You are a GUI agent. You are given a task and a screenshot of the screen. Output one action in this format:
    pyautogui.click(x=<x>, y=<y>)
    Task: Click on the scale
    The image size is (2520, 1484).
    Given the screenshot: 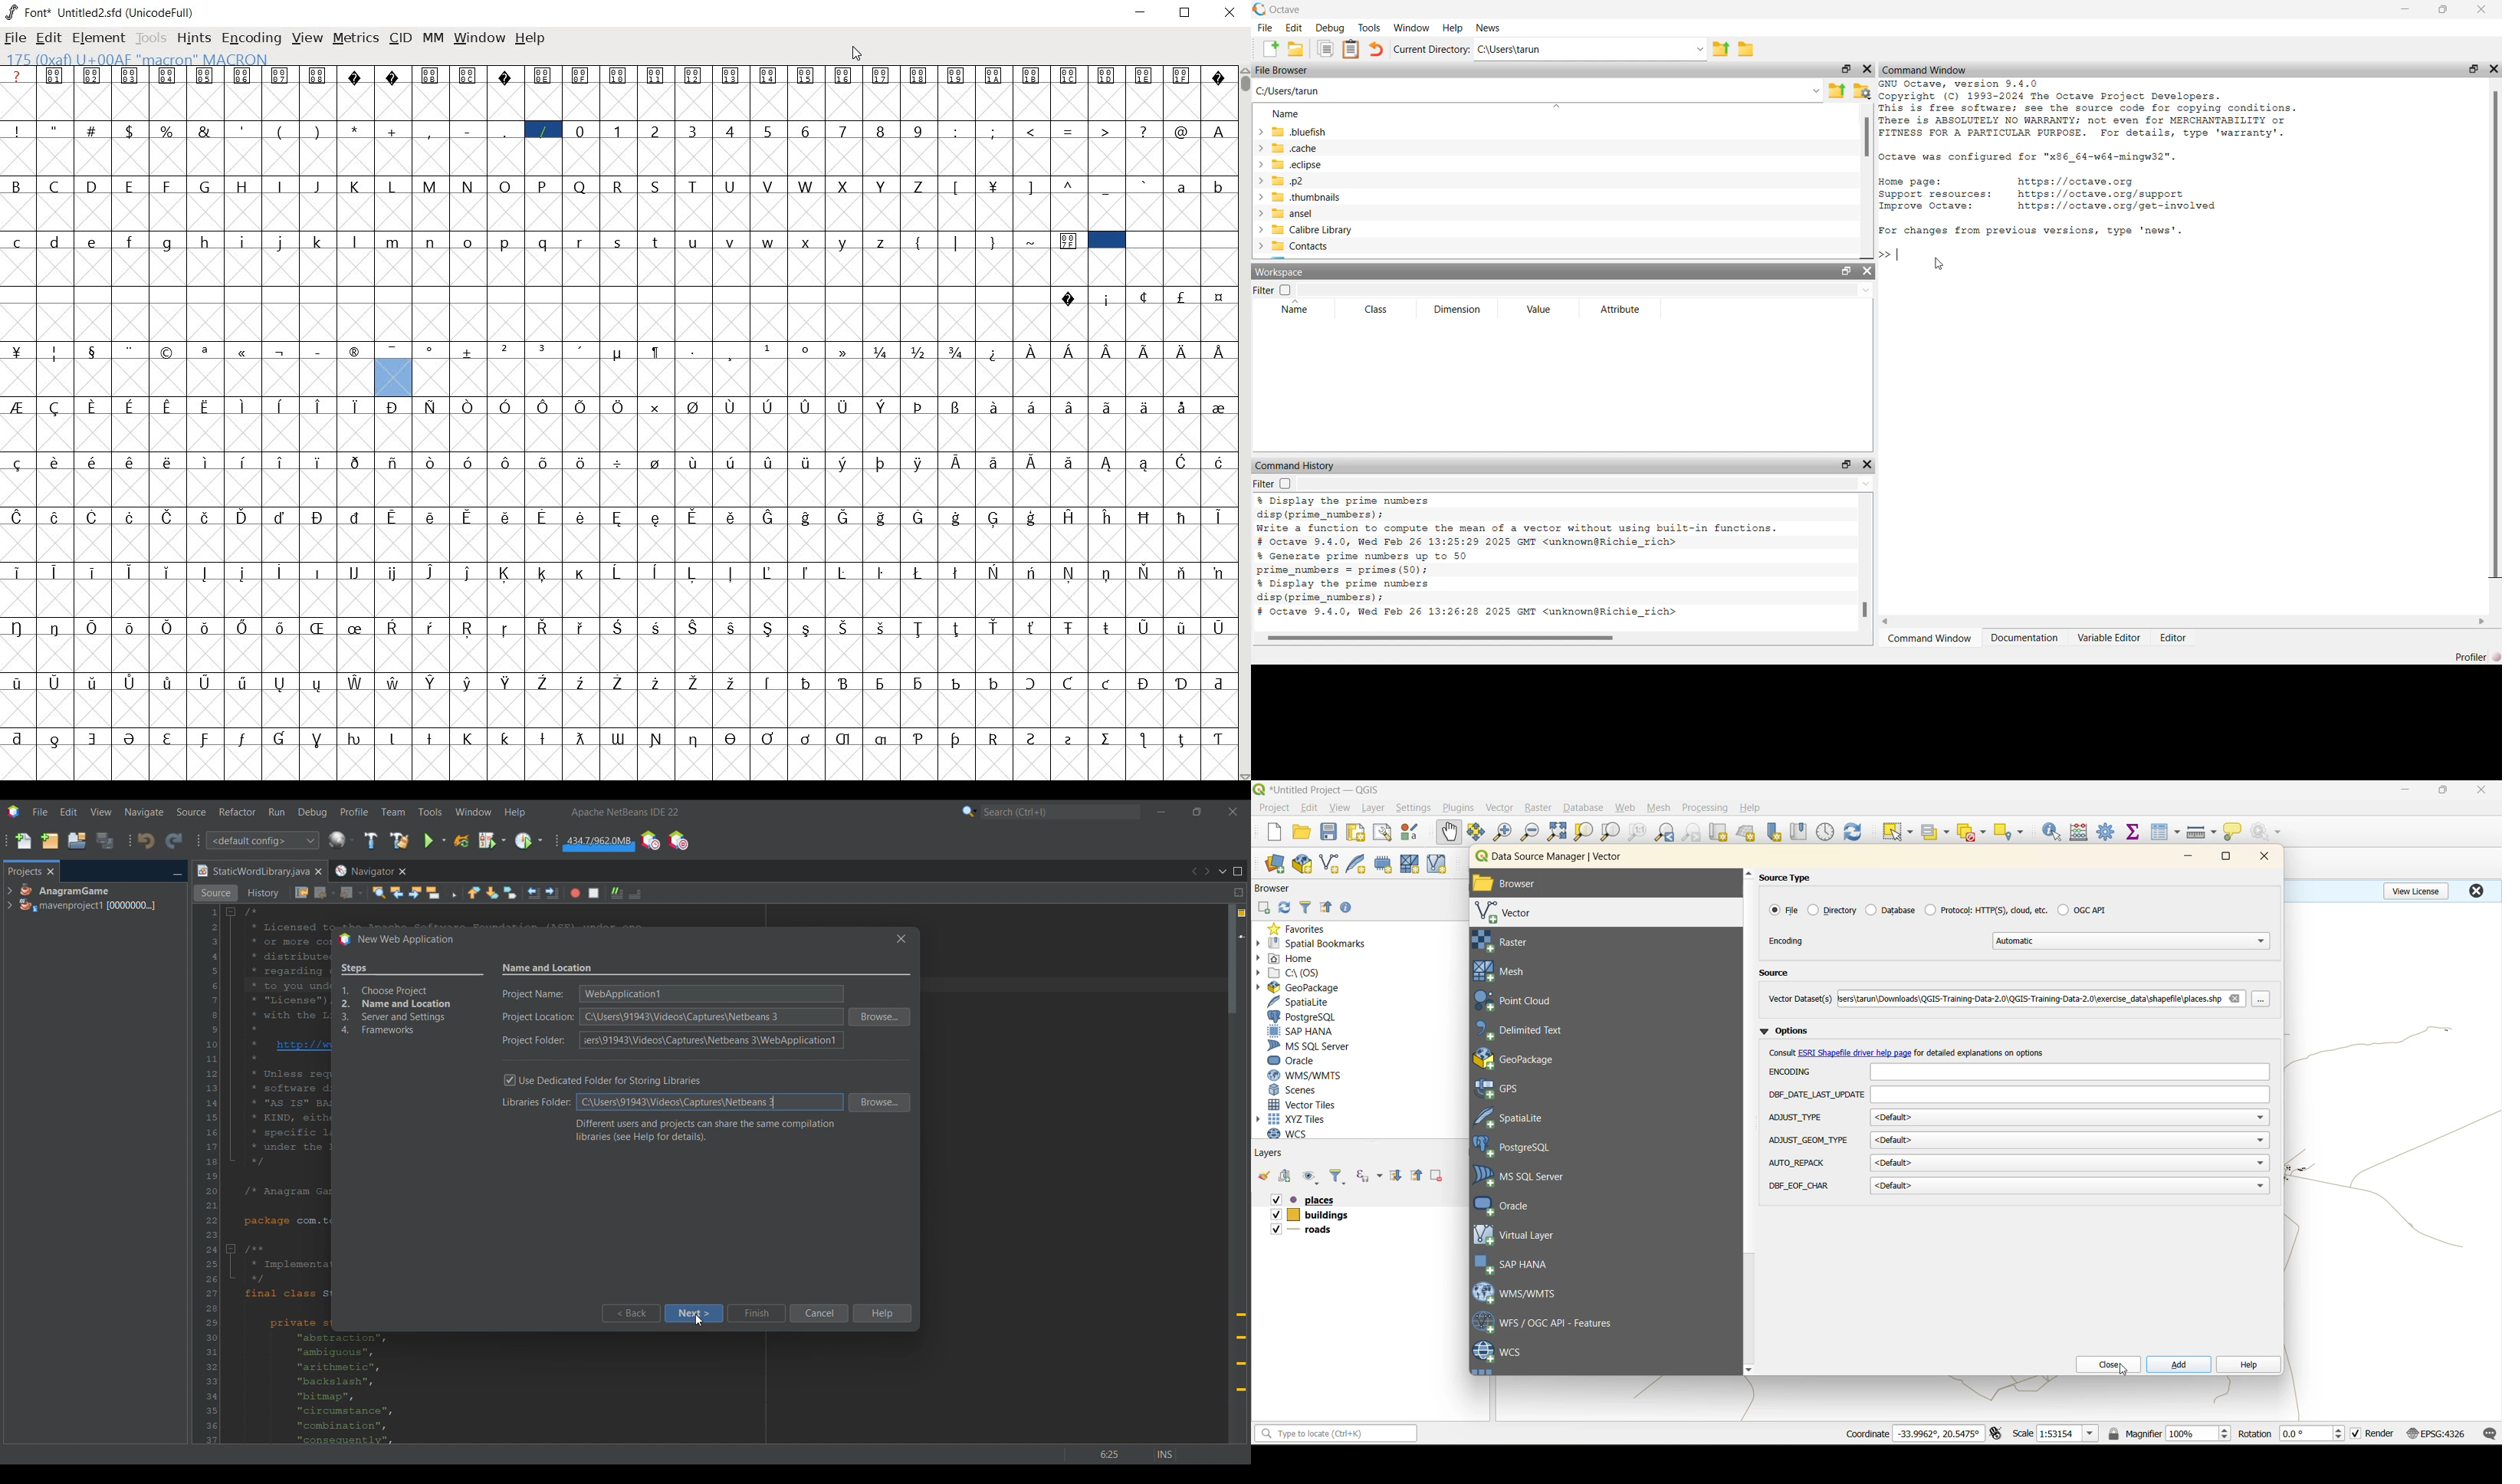 What is the action you would take?
    pyautogui.click(x=2067, y=1434)
    